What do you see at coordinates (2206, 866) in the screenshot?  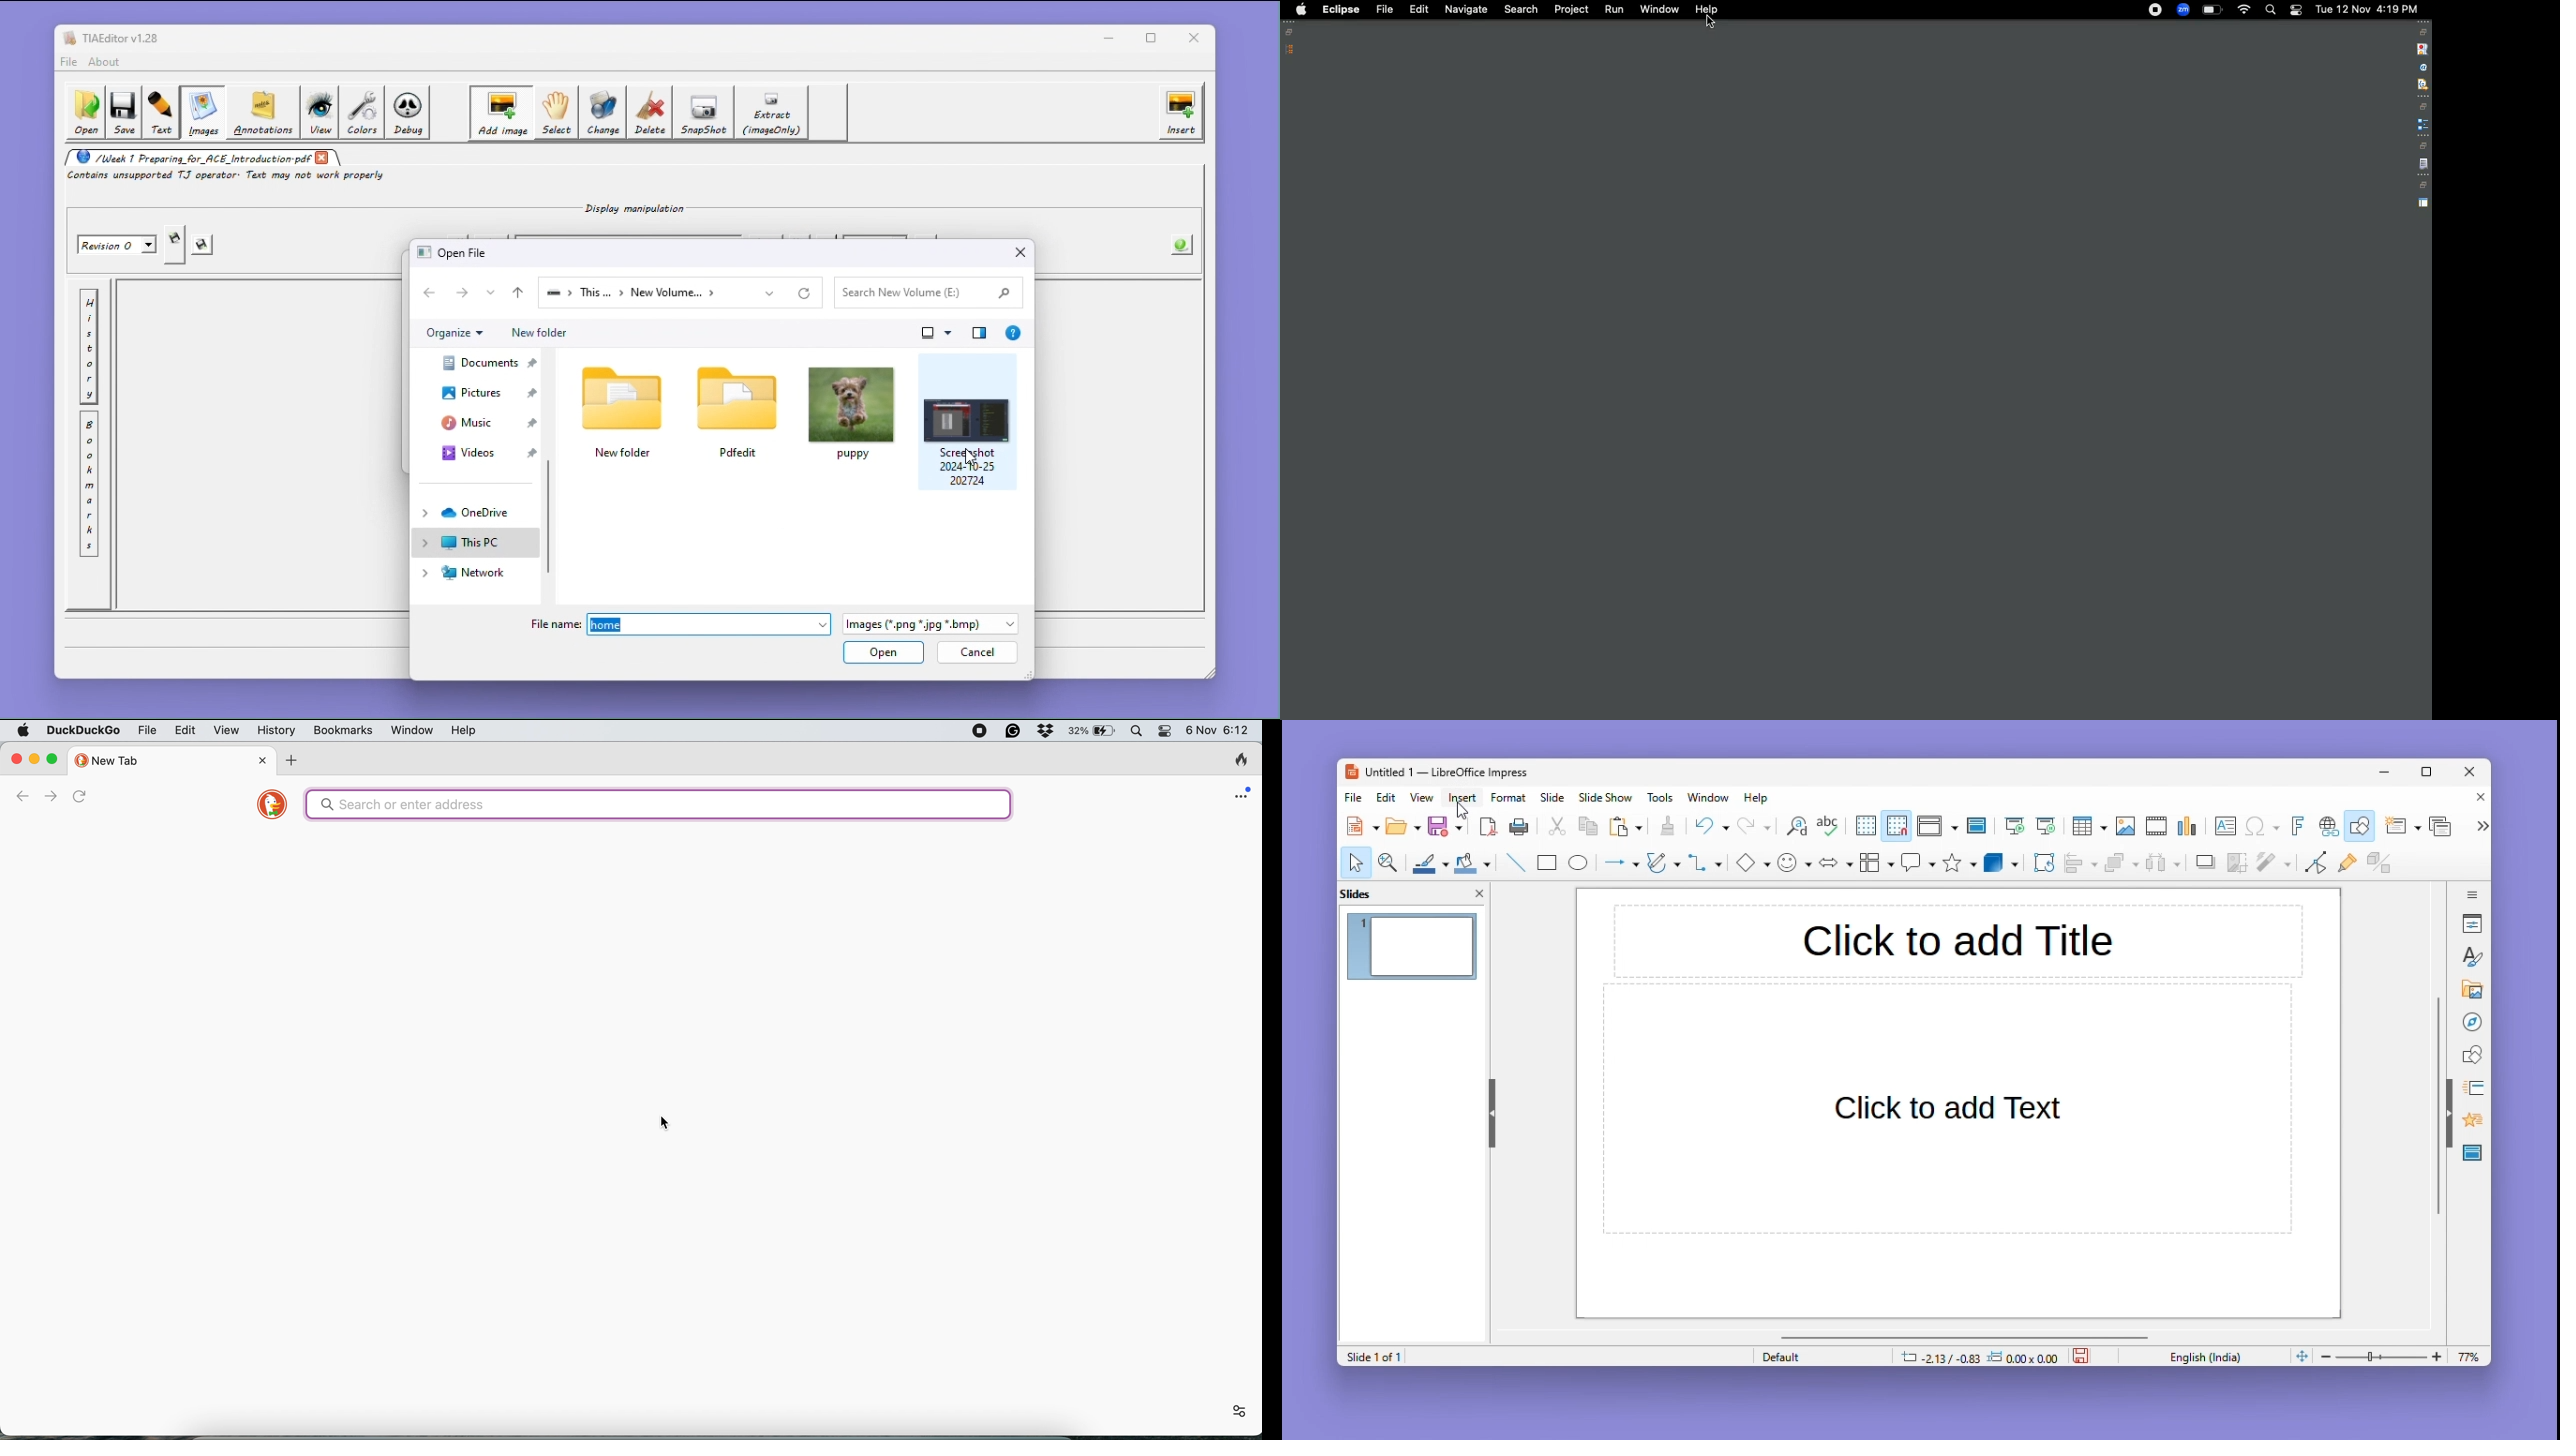 I see `Shadow` at bounding box center [2206, 866].